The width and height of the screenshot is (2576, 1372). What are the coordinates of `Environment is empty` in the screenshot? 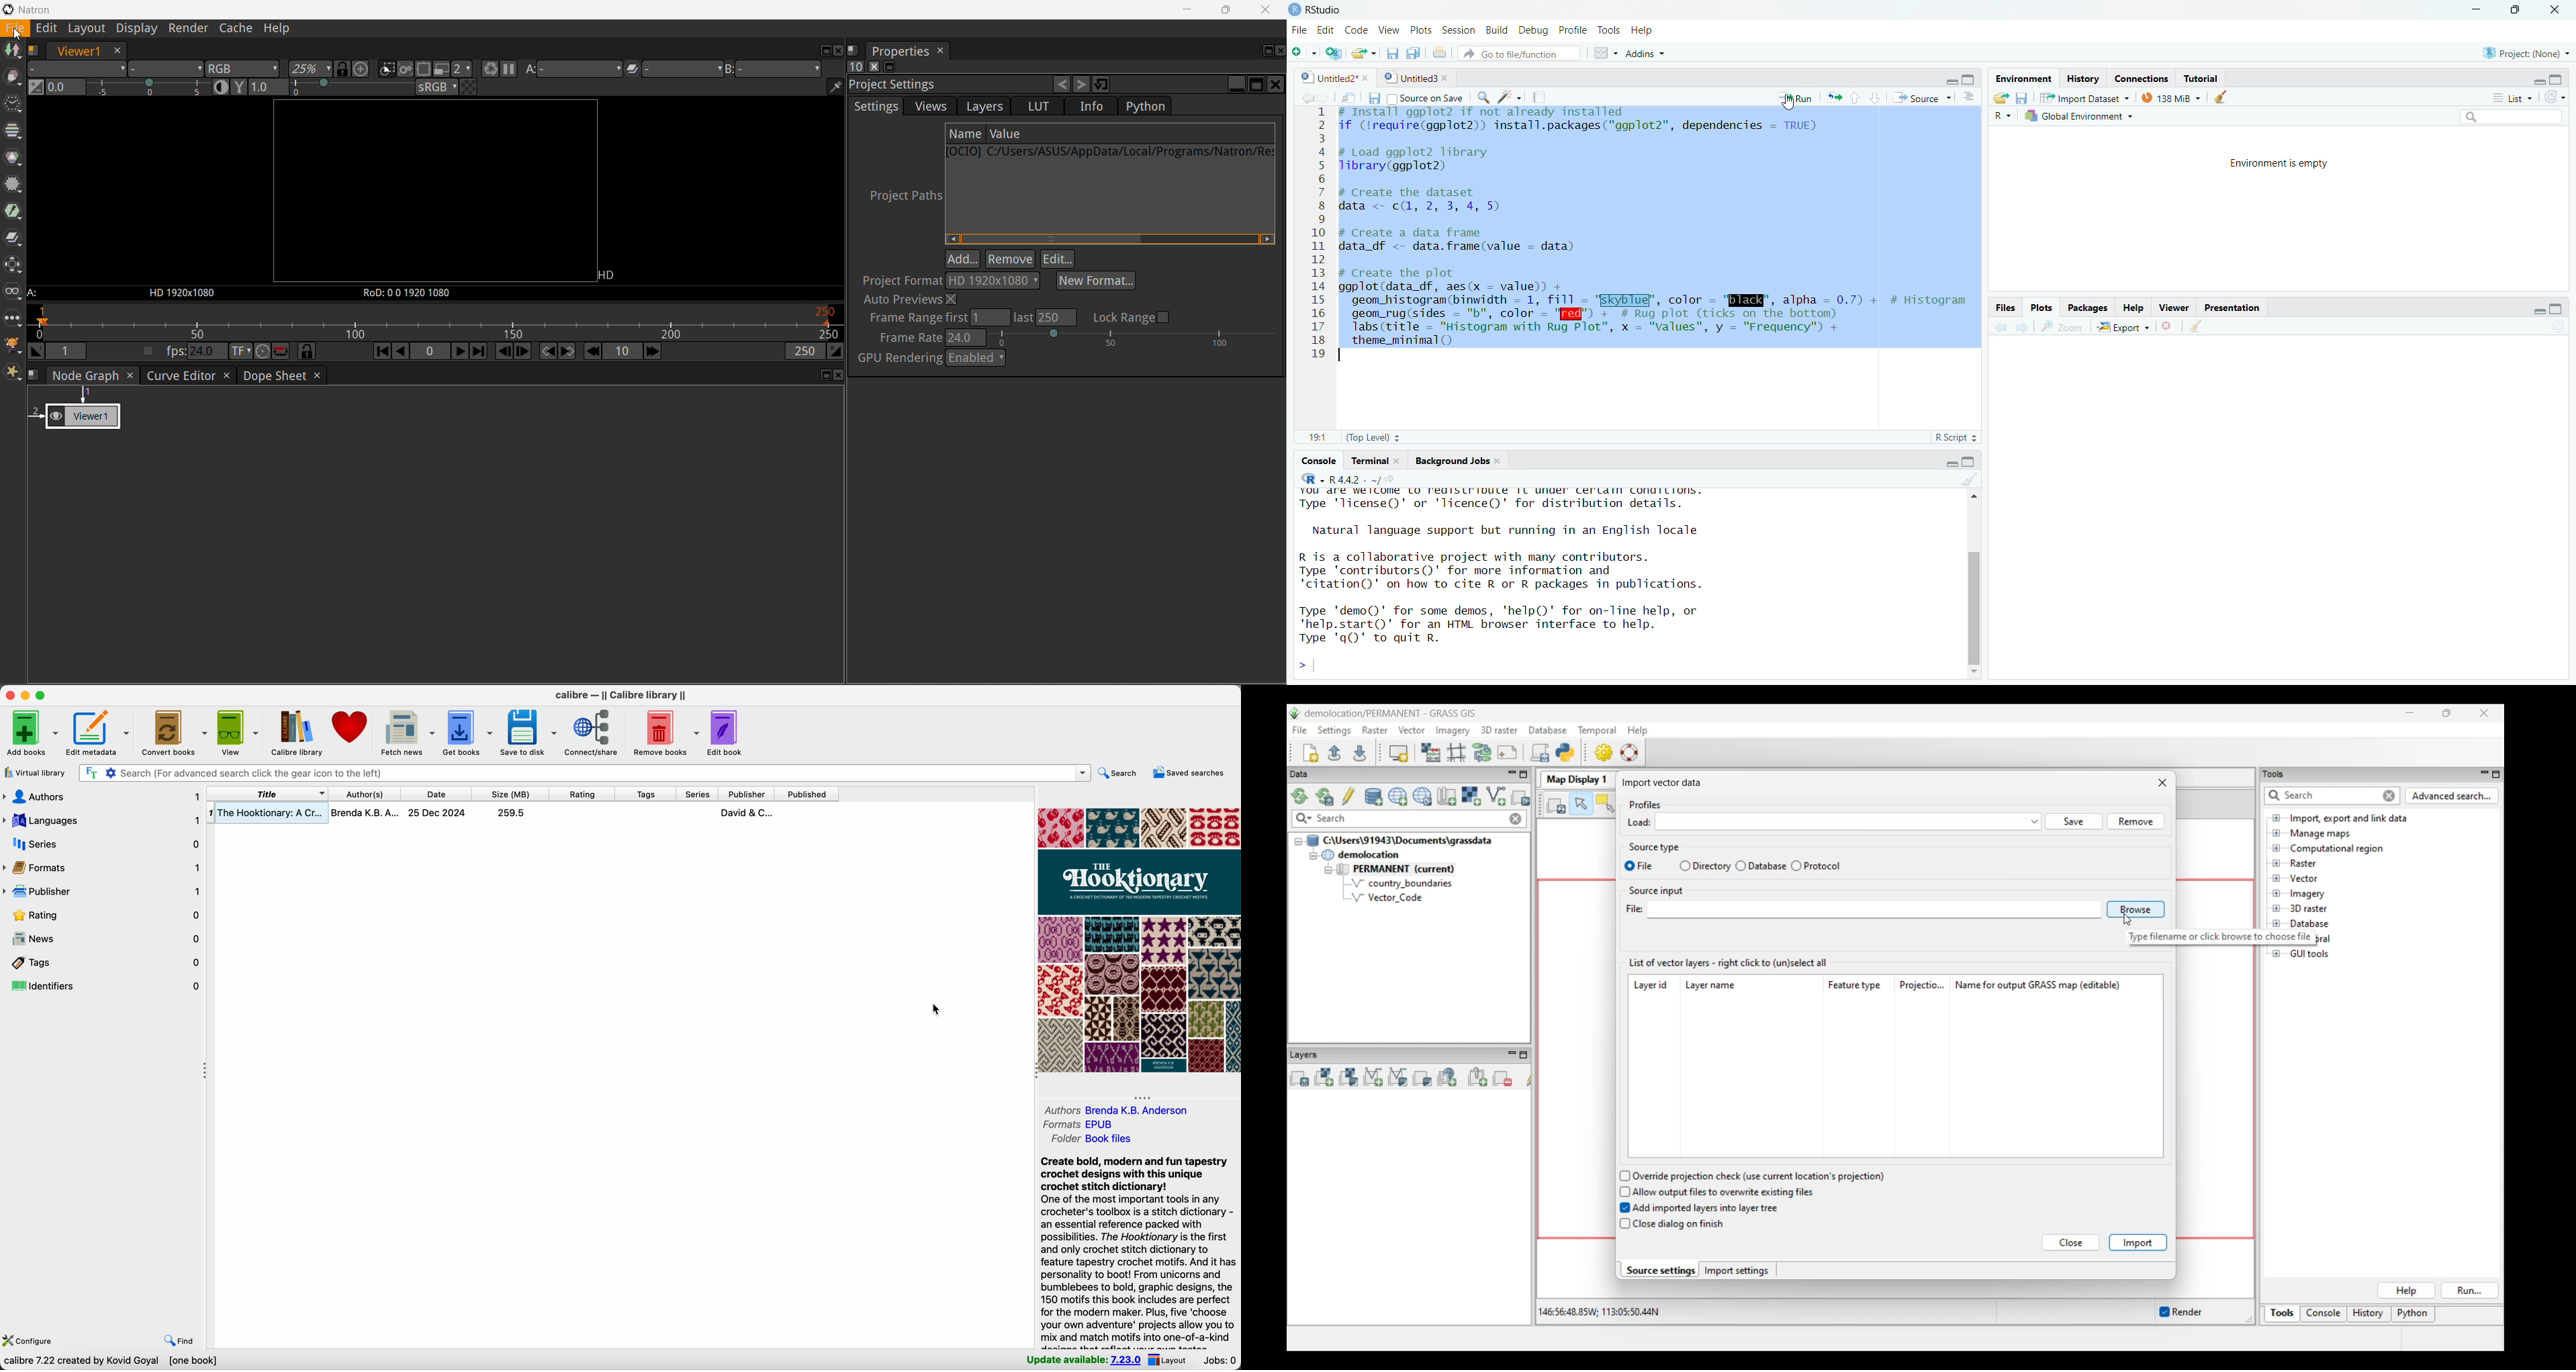 It's located at (2283, 210).